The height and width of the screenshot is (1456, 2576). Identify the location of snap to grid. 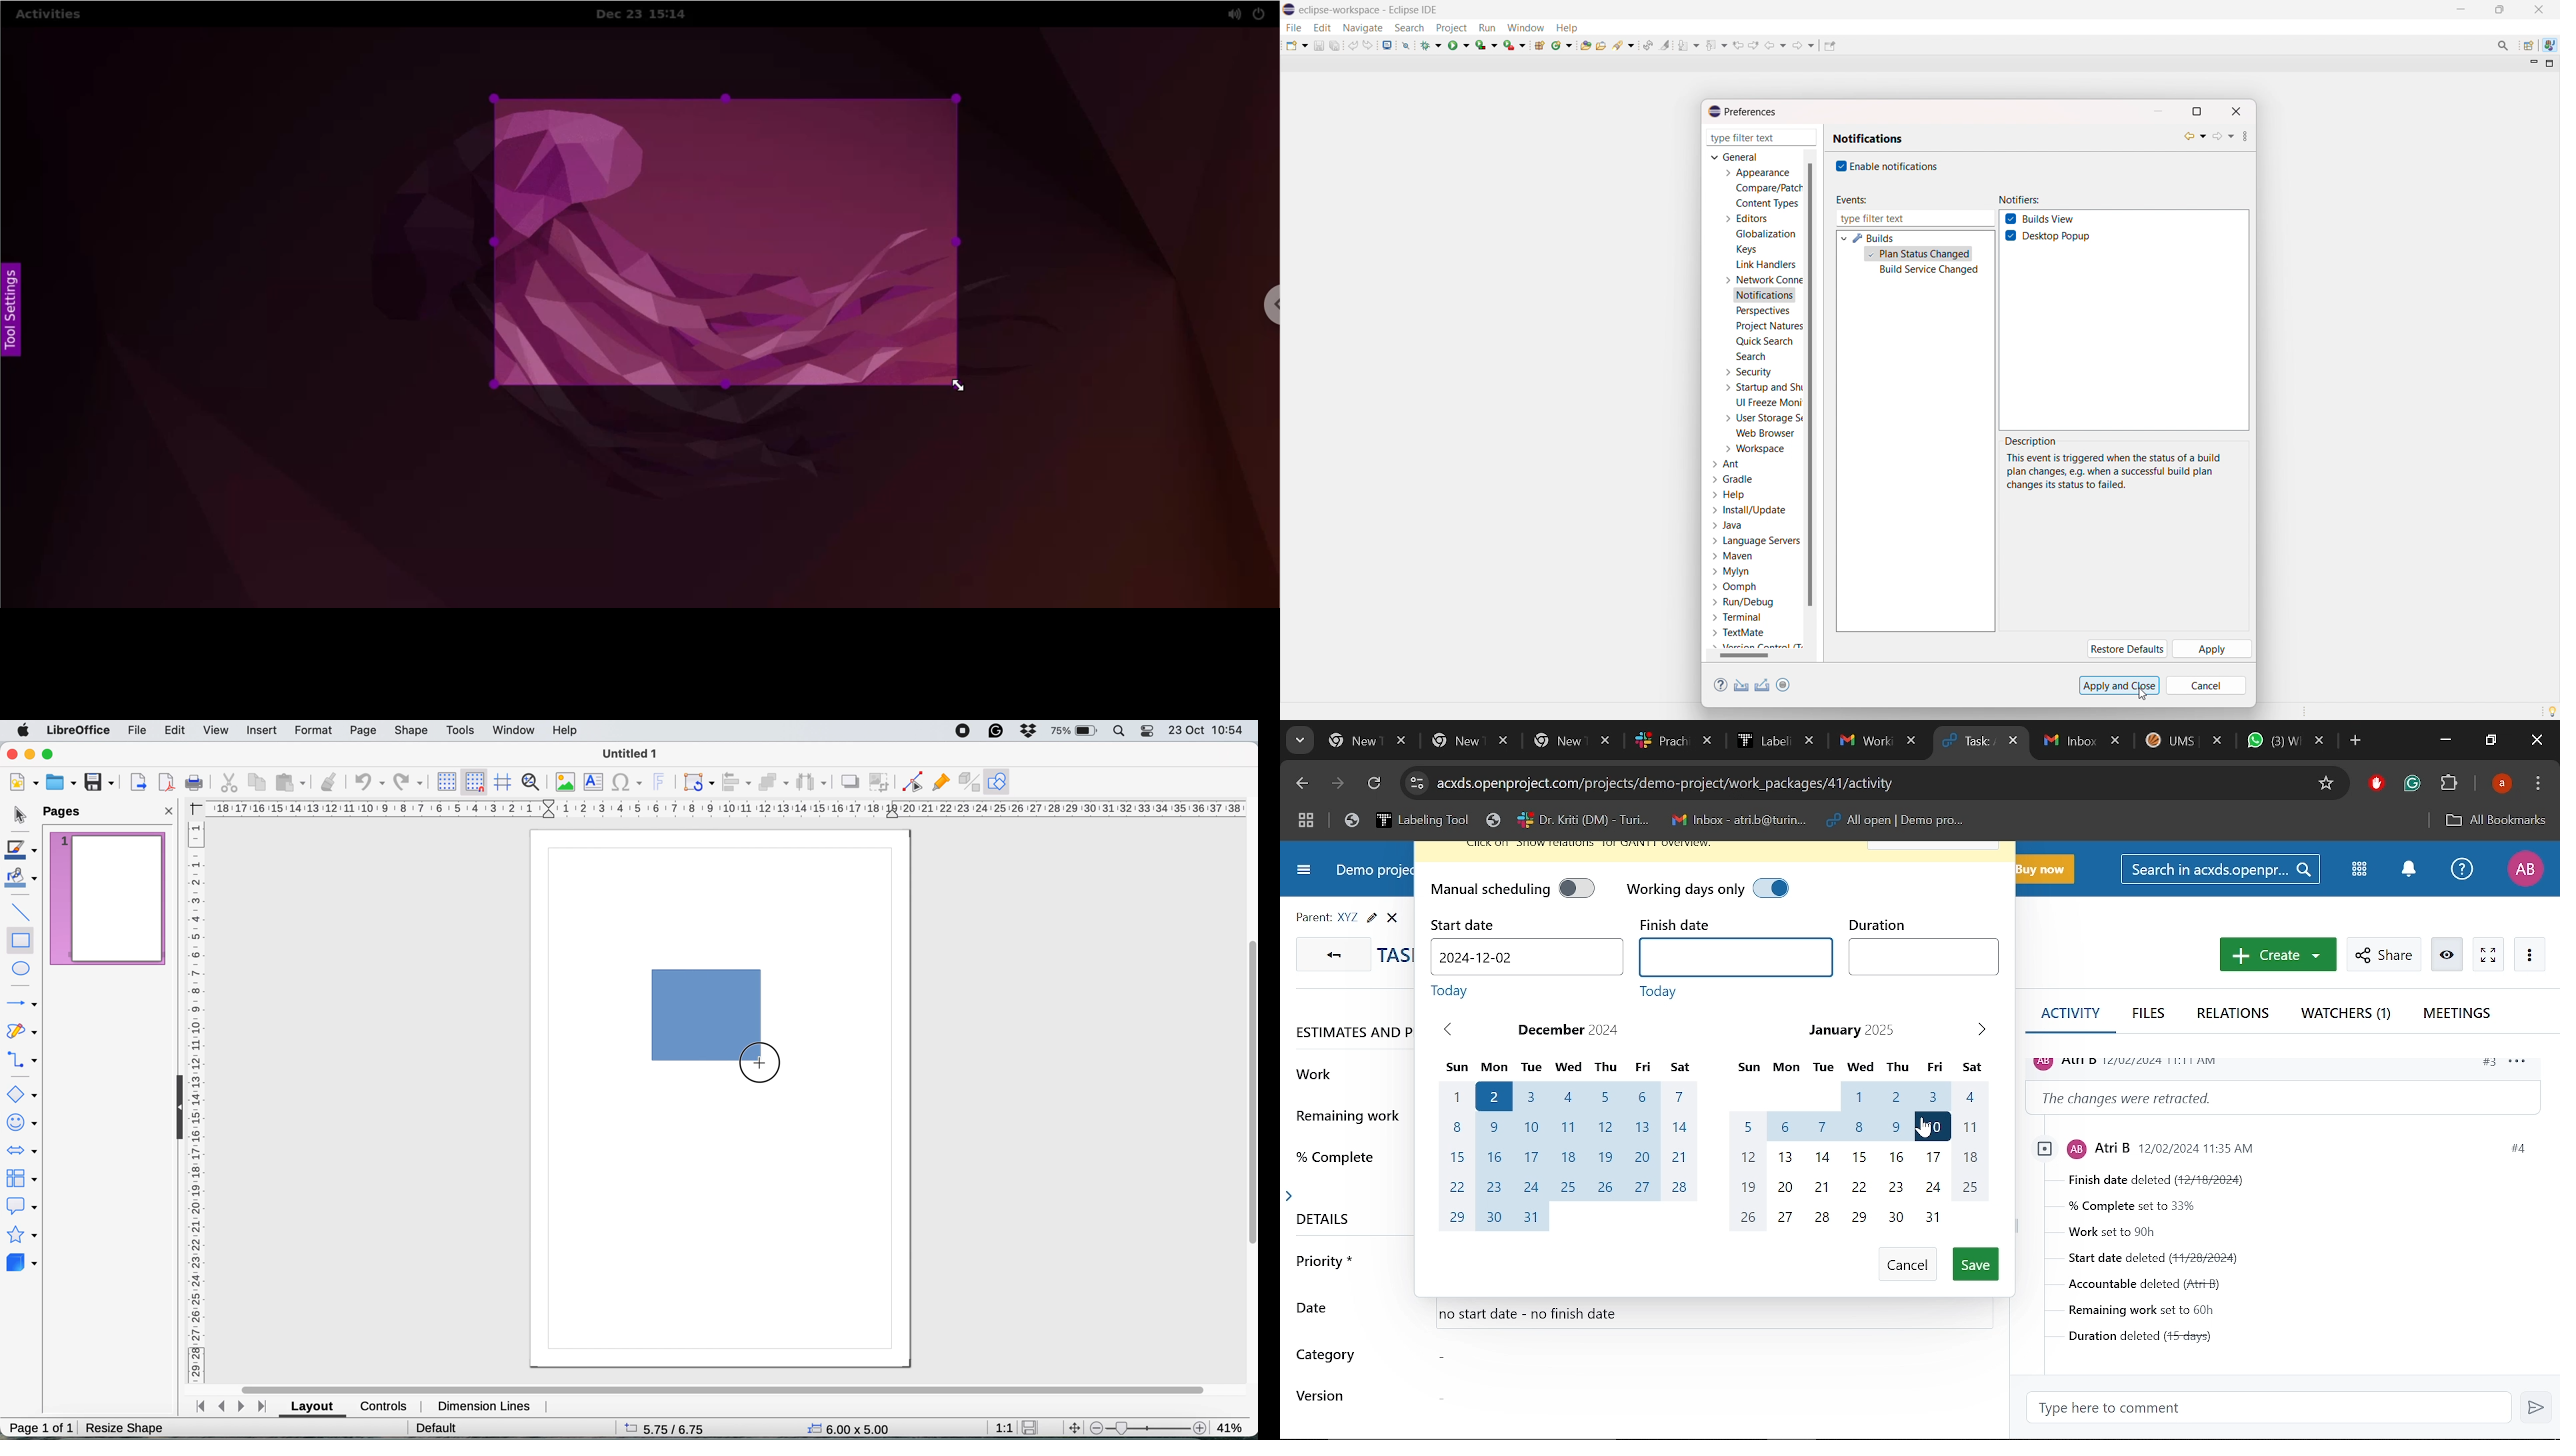
(475, 781).